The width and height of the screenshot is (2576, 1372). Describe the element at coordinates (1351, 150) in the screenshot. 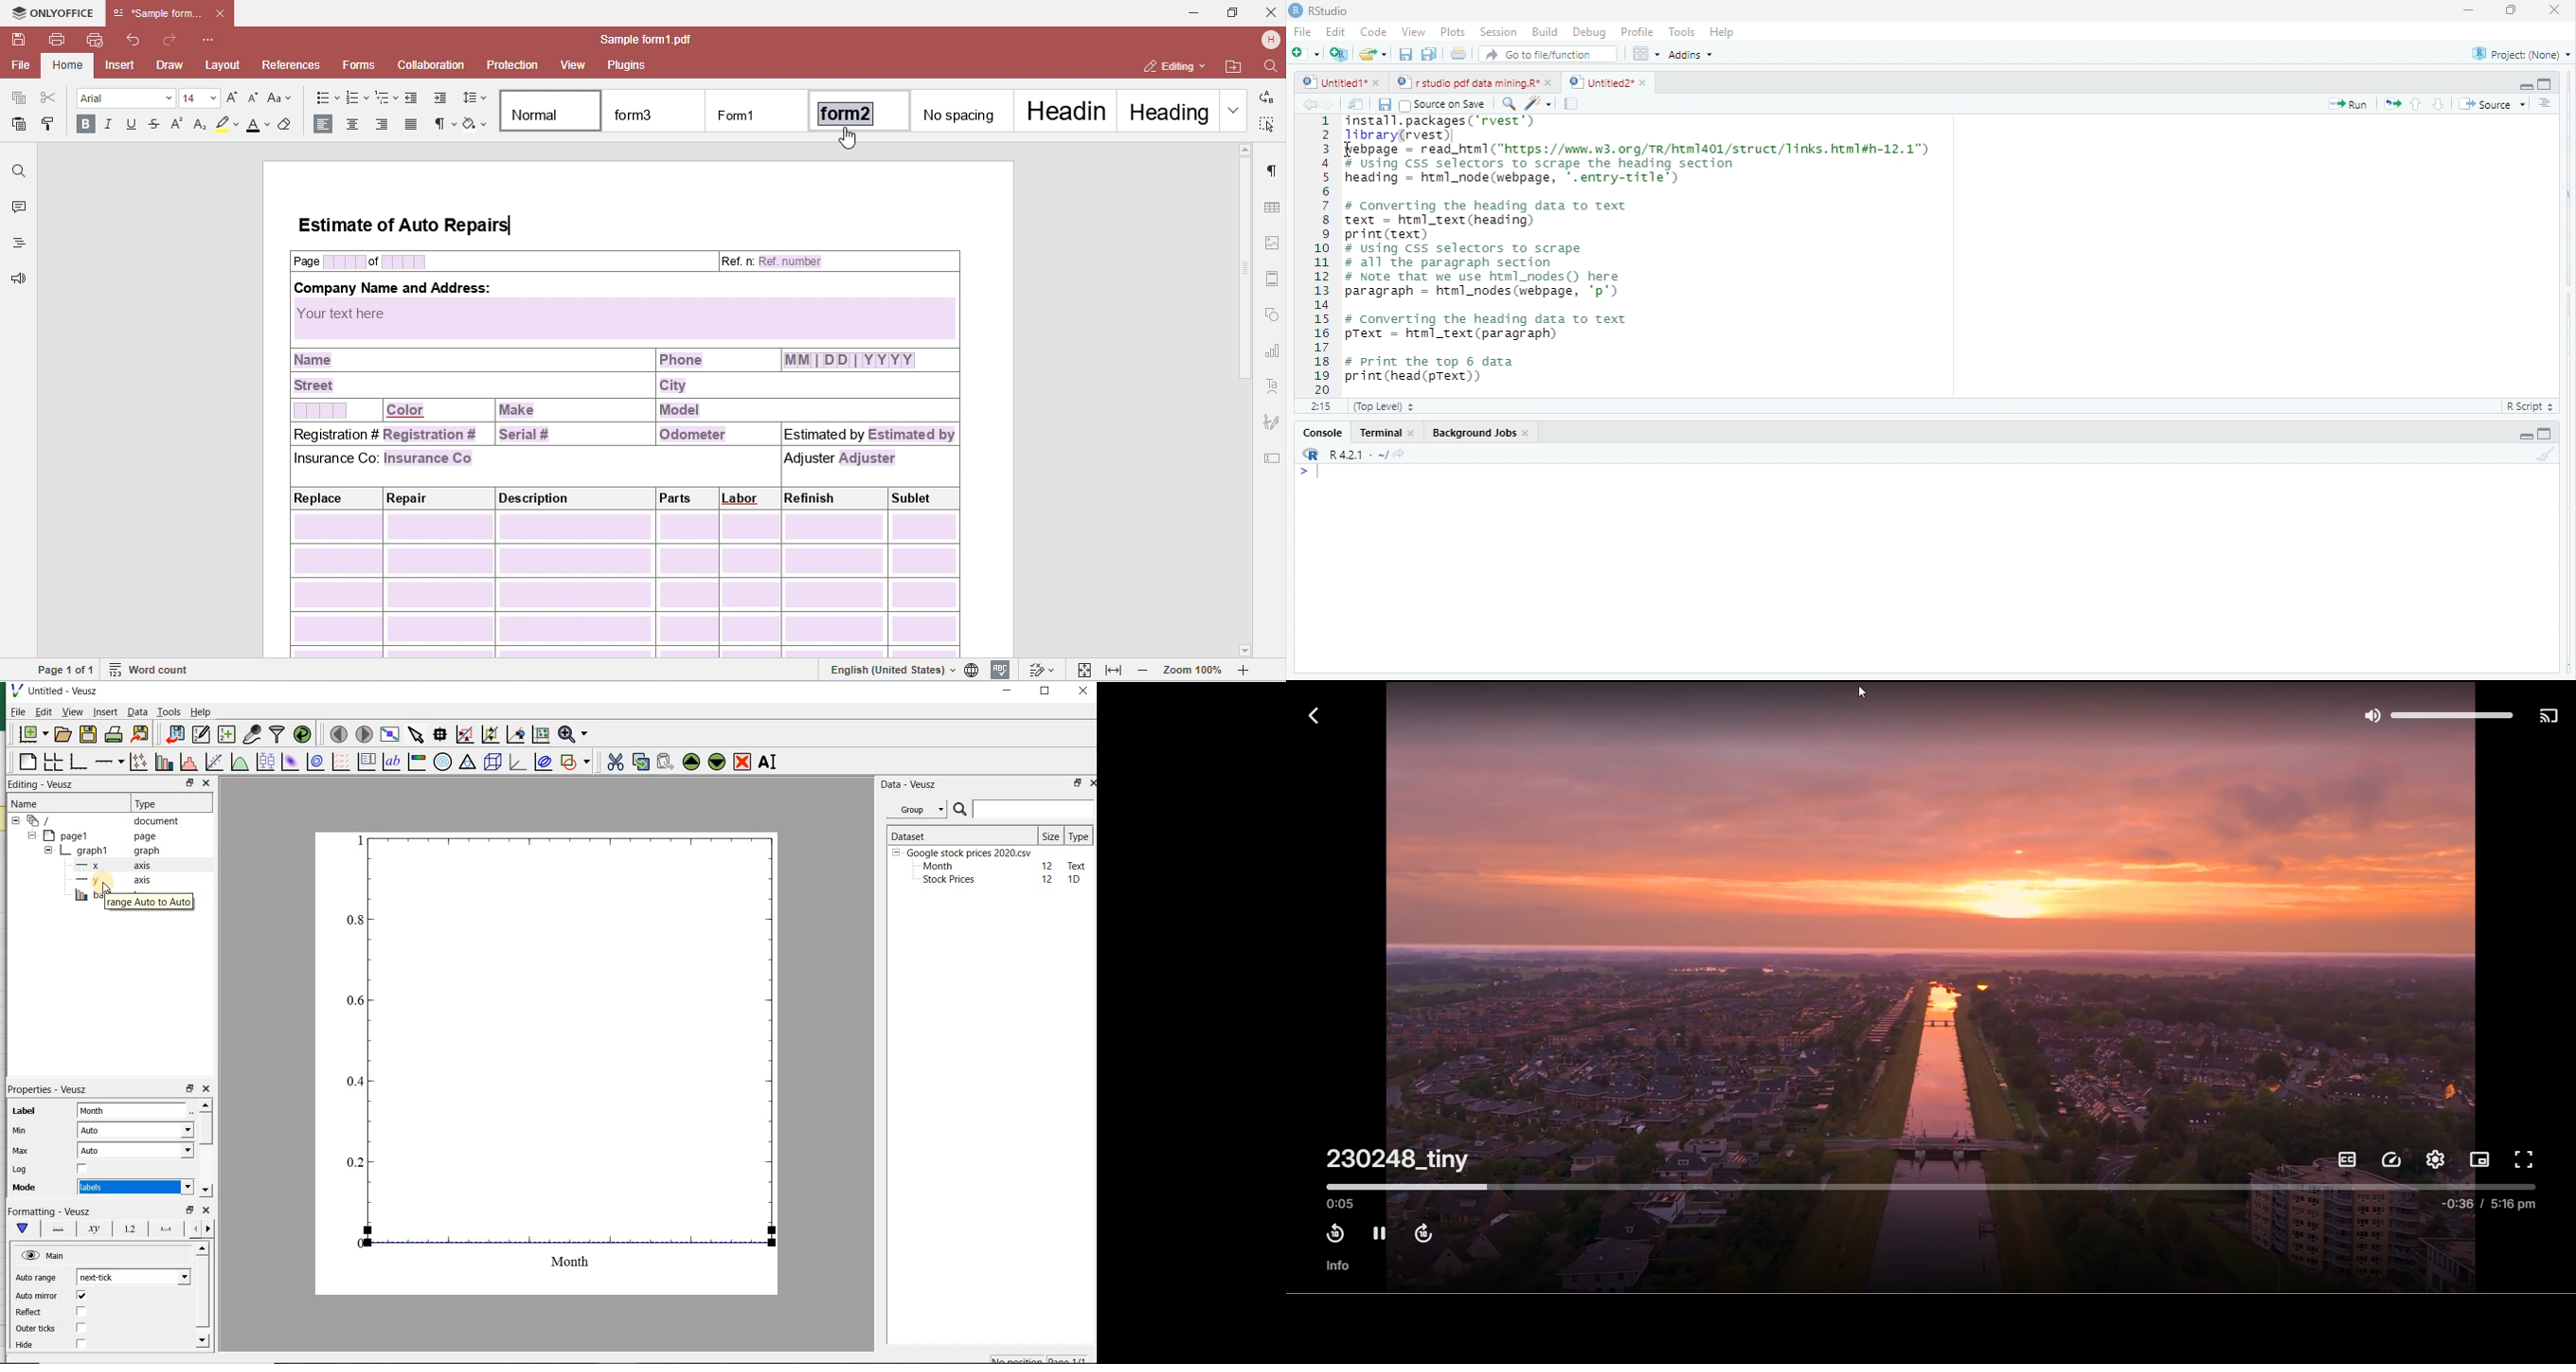

I see `cursor` at that location.